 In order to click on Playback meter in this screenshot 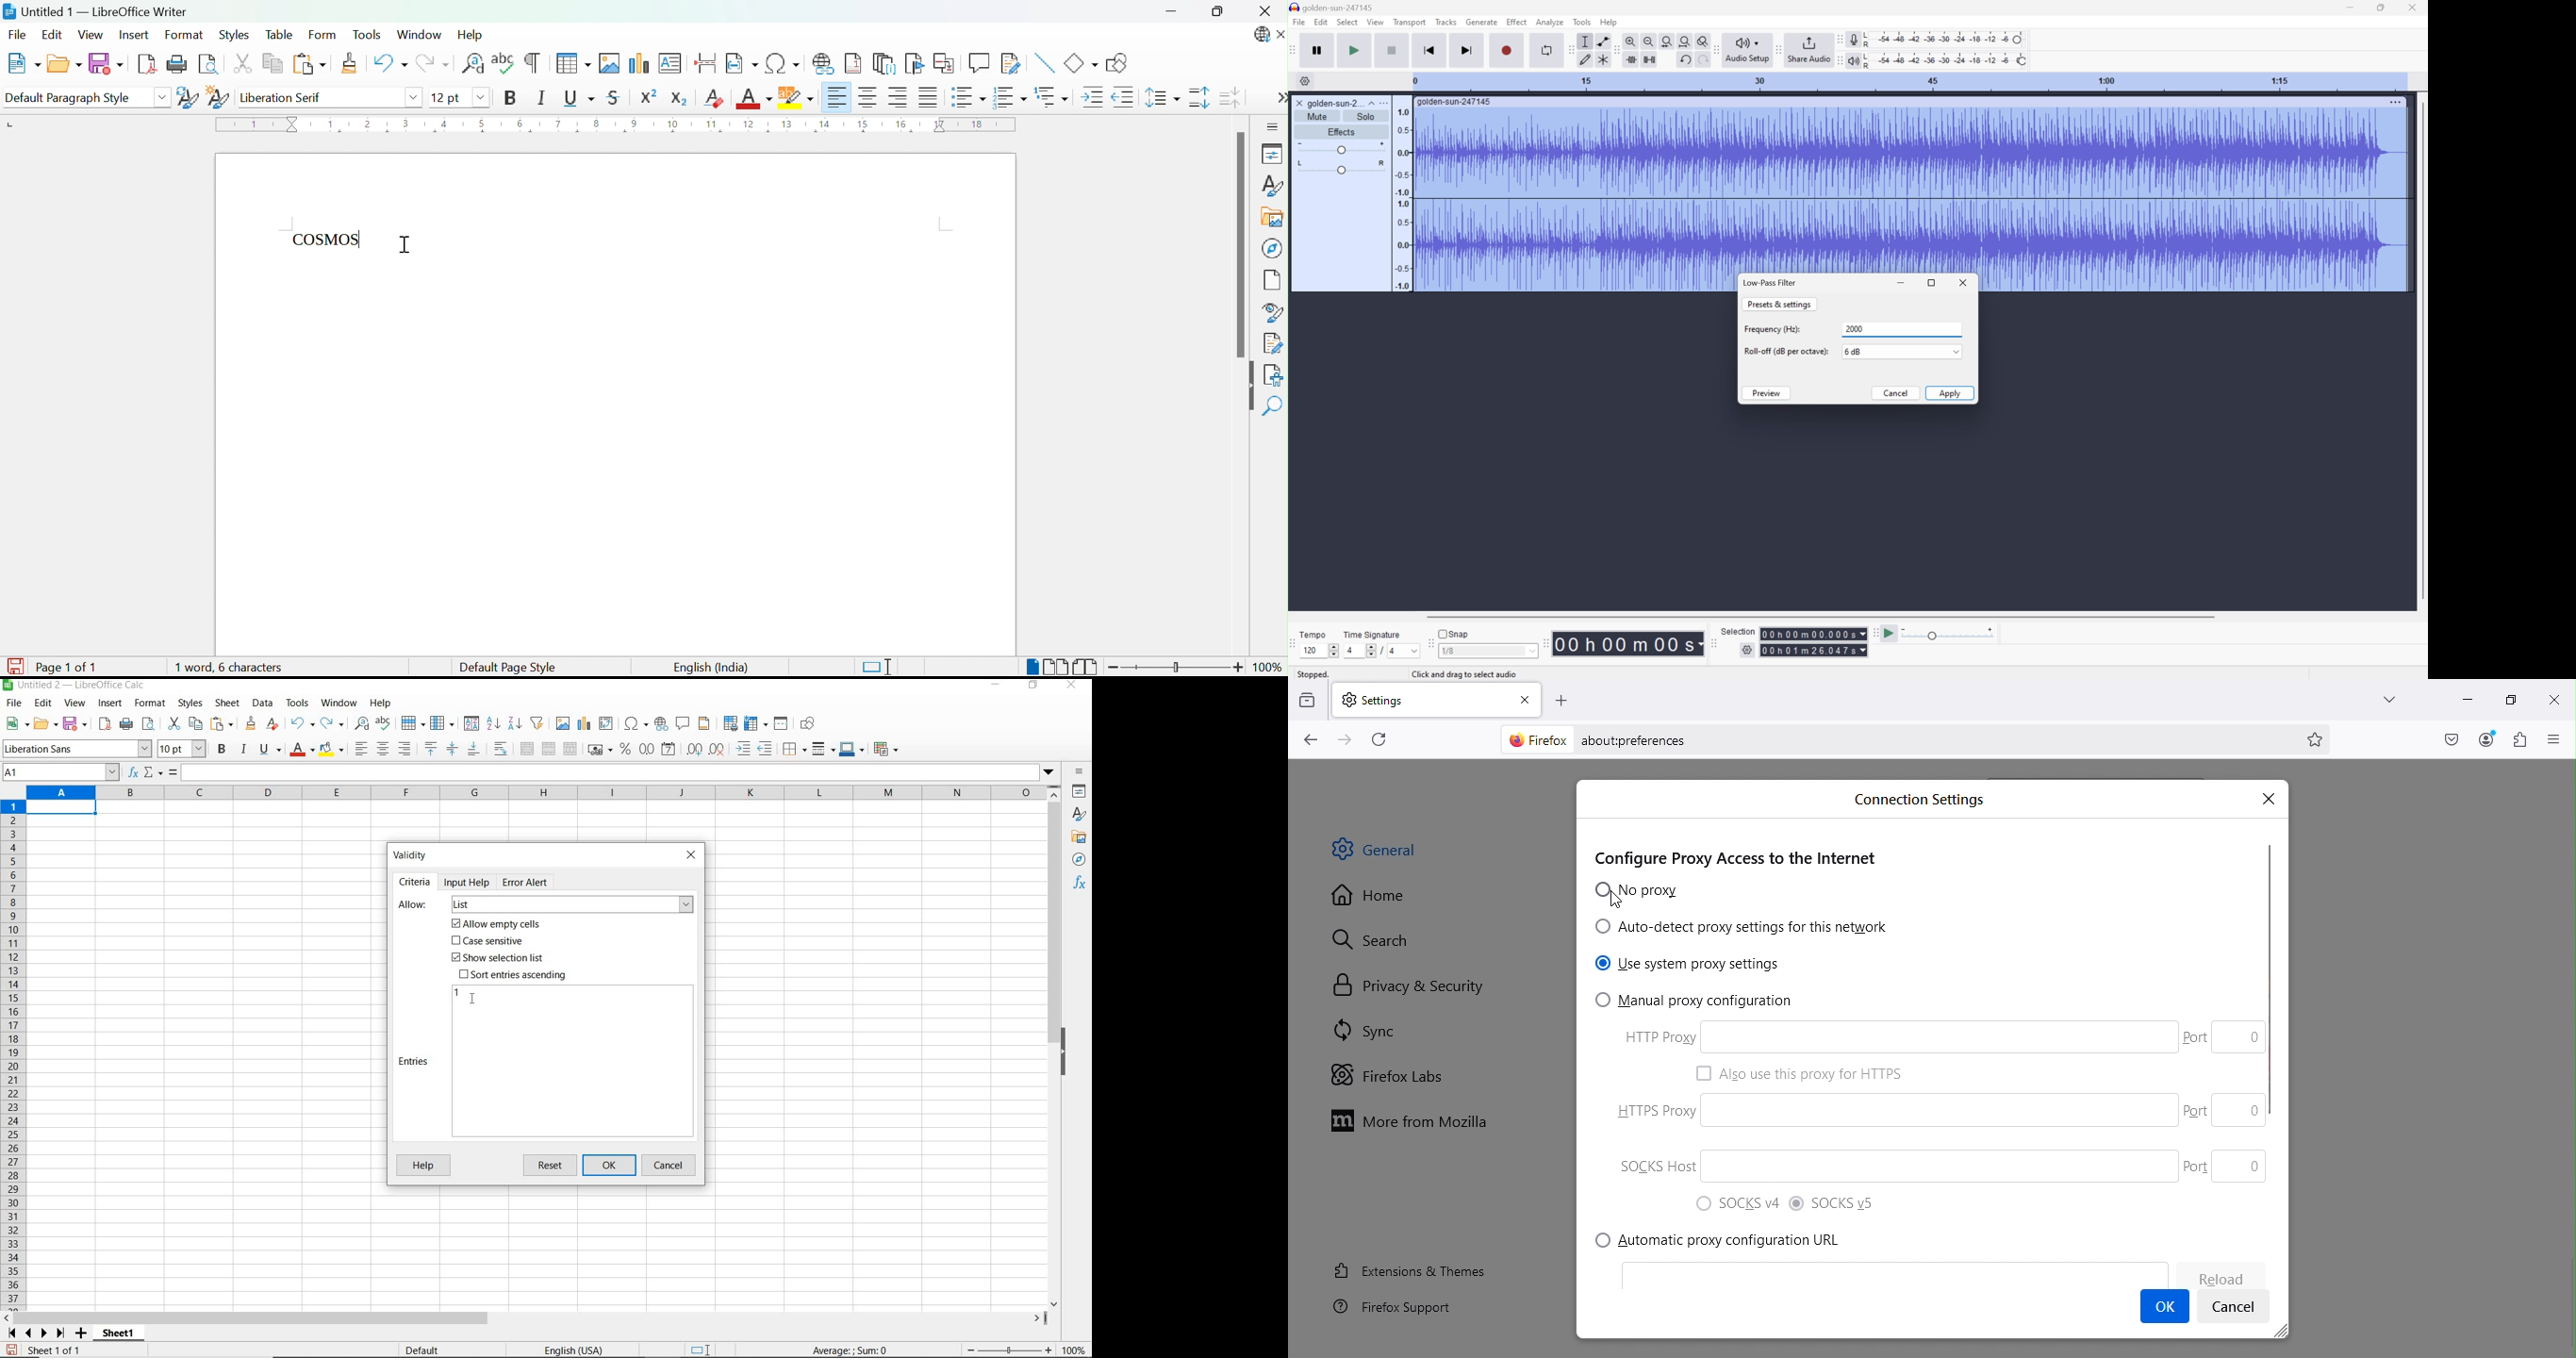, I will do `click(1853, 61)`.